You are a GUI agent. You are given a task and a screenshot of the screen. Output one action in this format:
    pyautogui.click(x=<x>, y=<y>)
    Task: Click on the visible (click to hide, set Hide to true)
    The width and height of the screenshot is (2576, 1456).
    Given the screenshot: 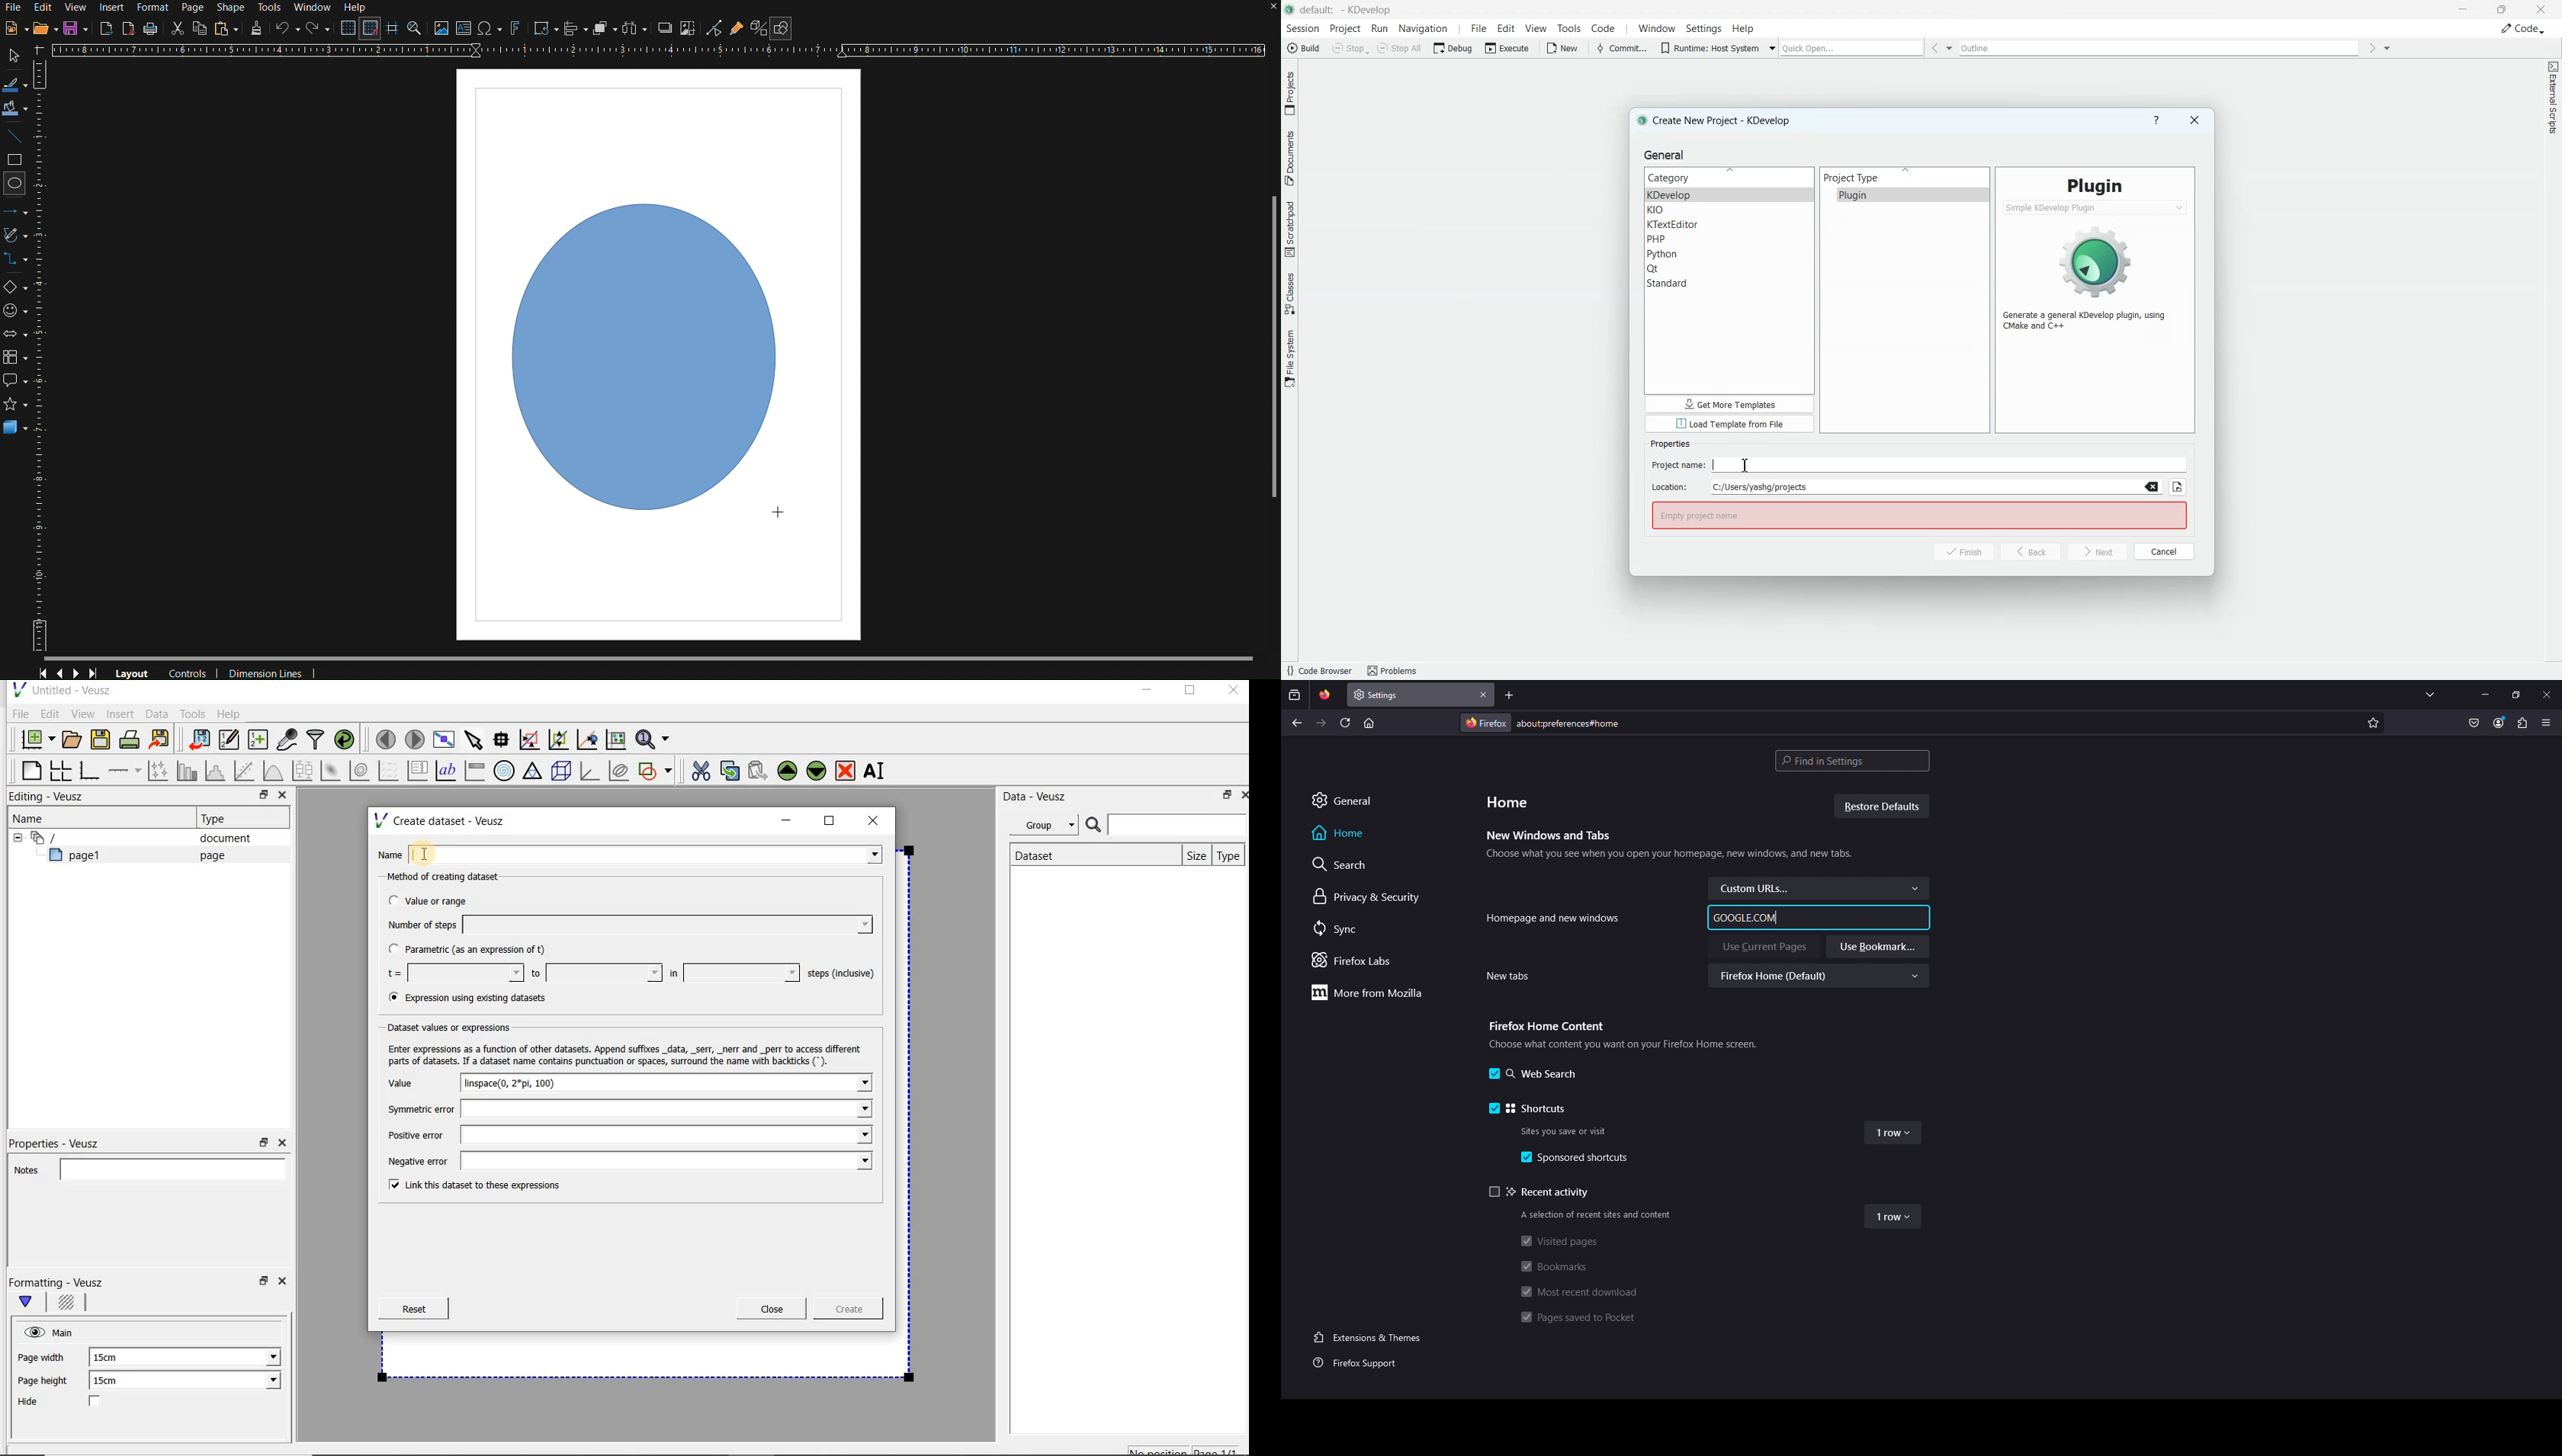 What is the action you would take?
    pyautogui.click(x=32, y=1332)
    